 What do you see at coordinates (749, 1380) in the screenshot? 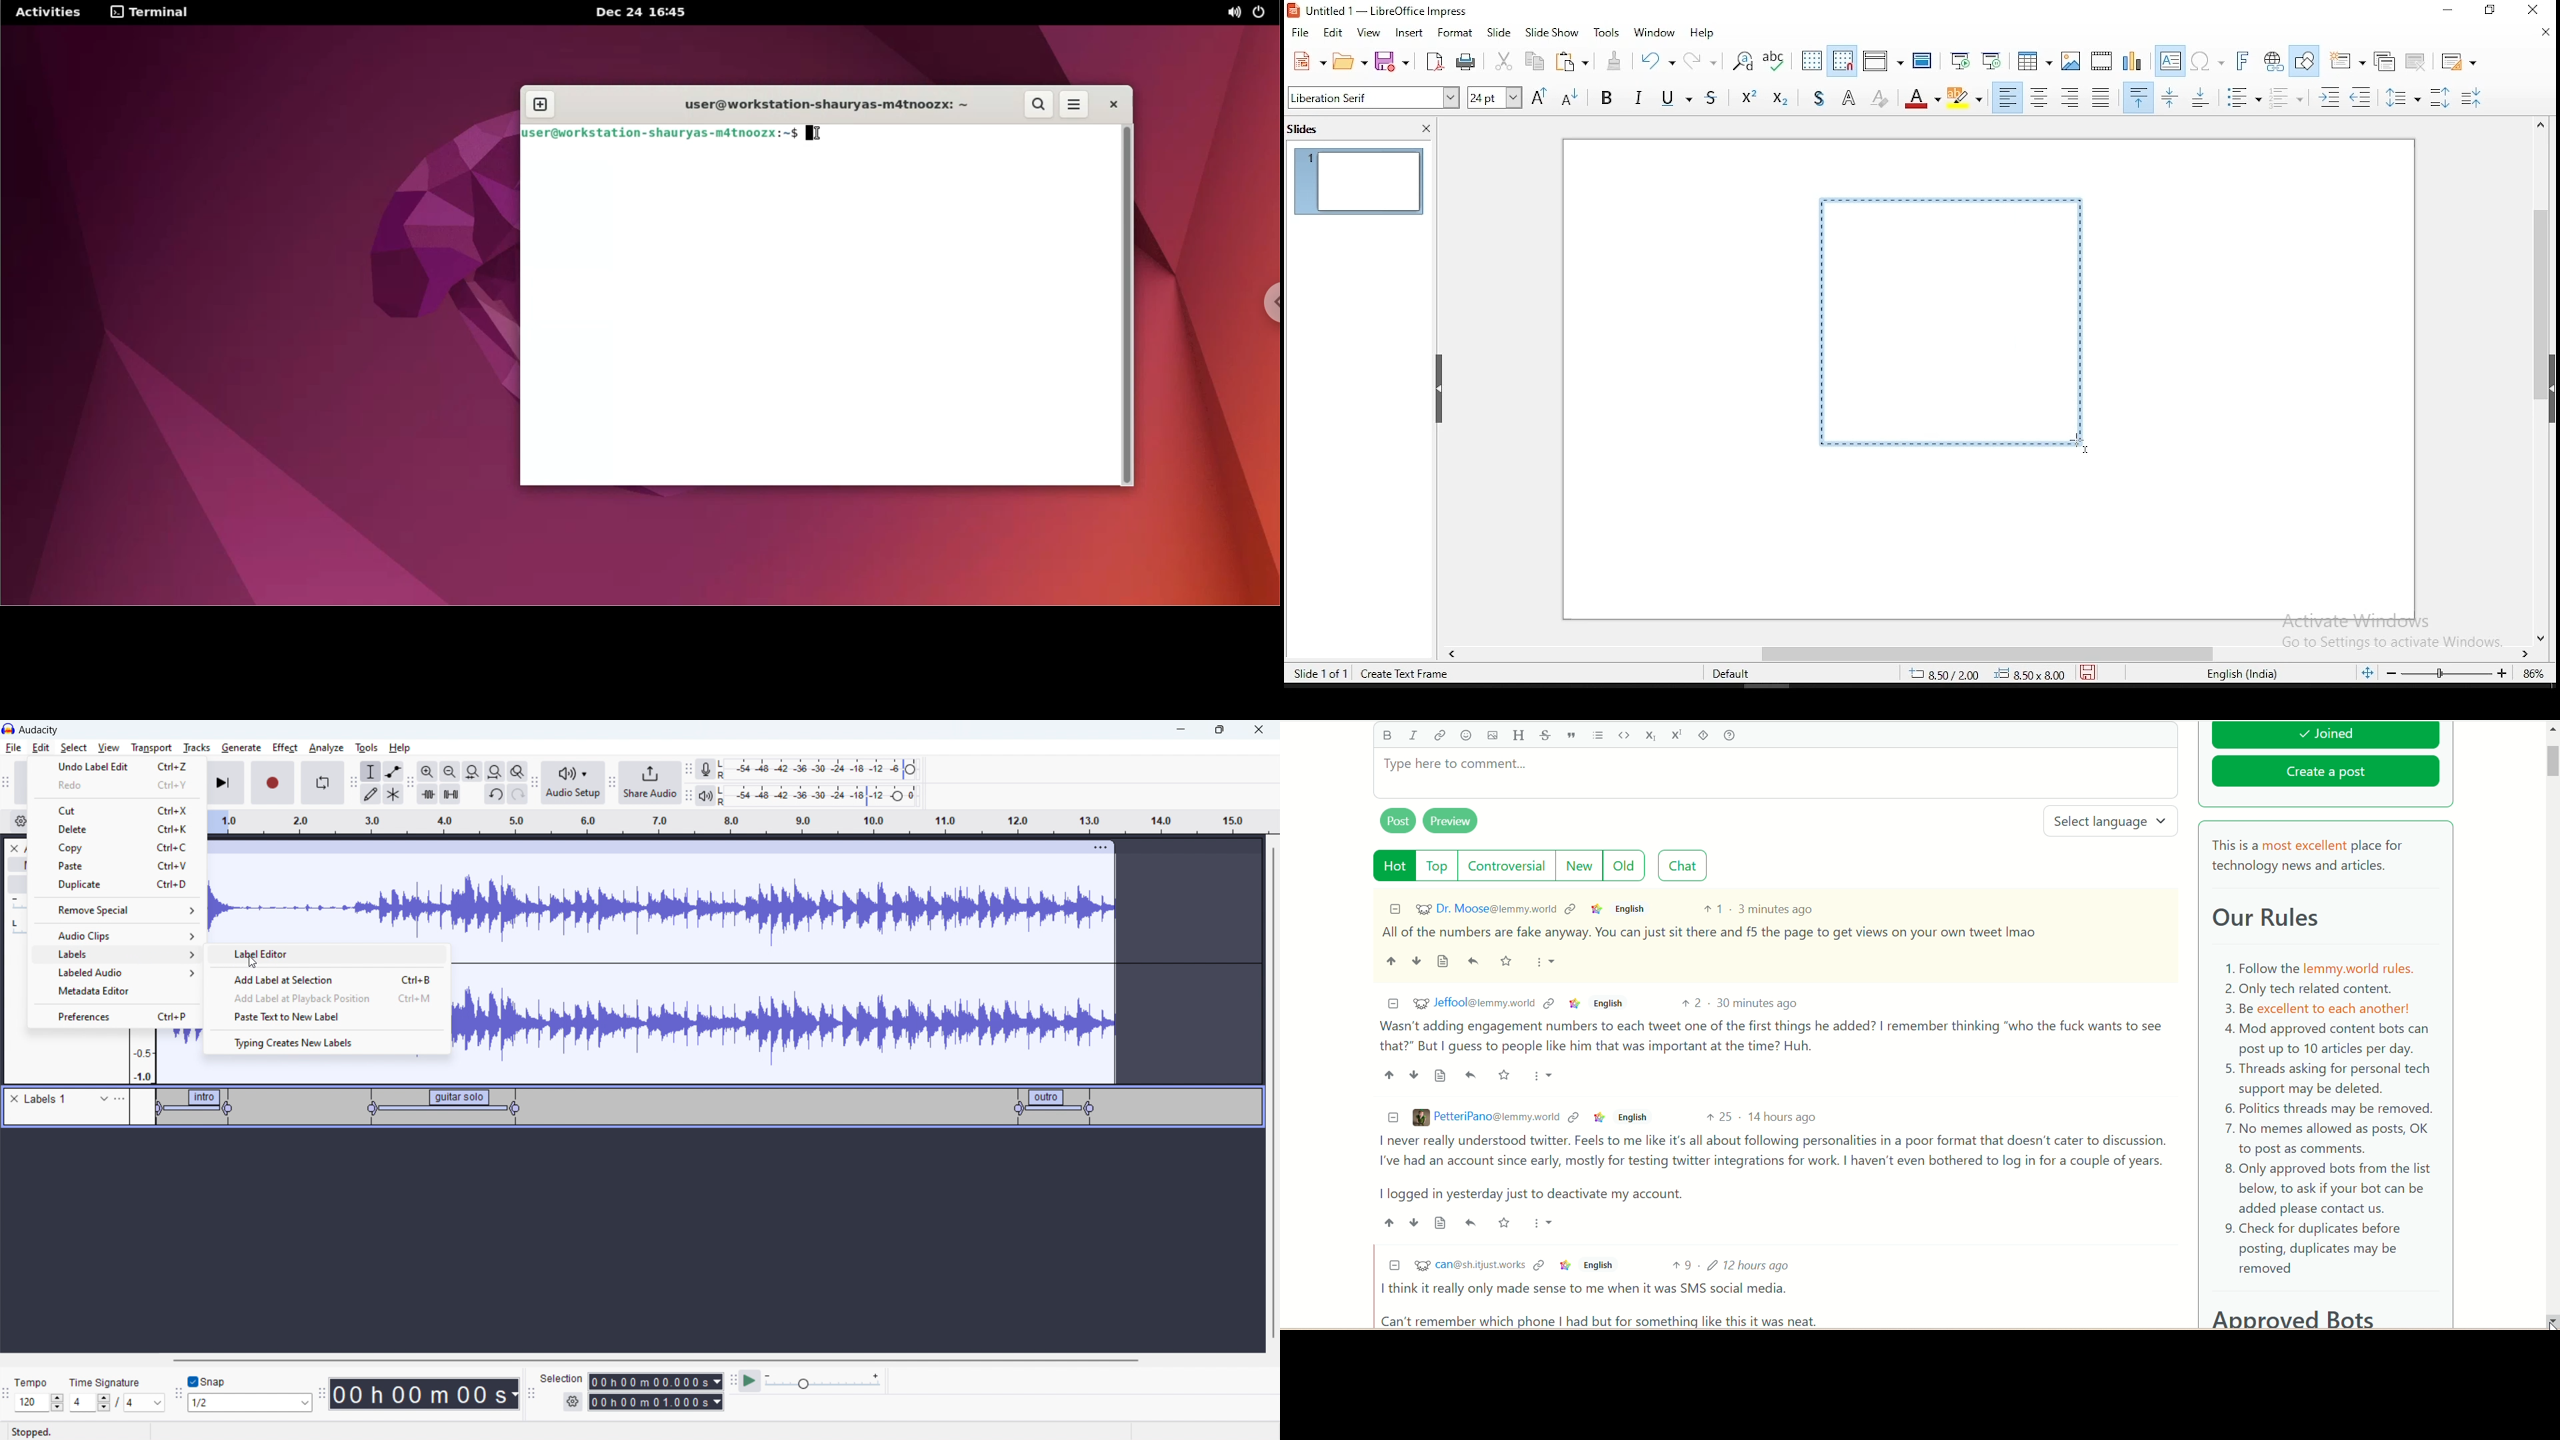
I see `play at speed` at bounding box center [749, 1380].